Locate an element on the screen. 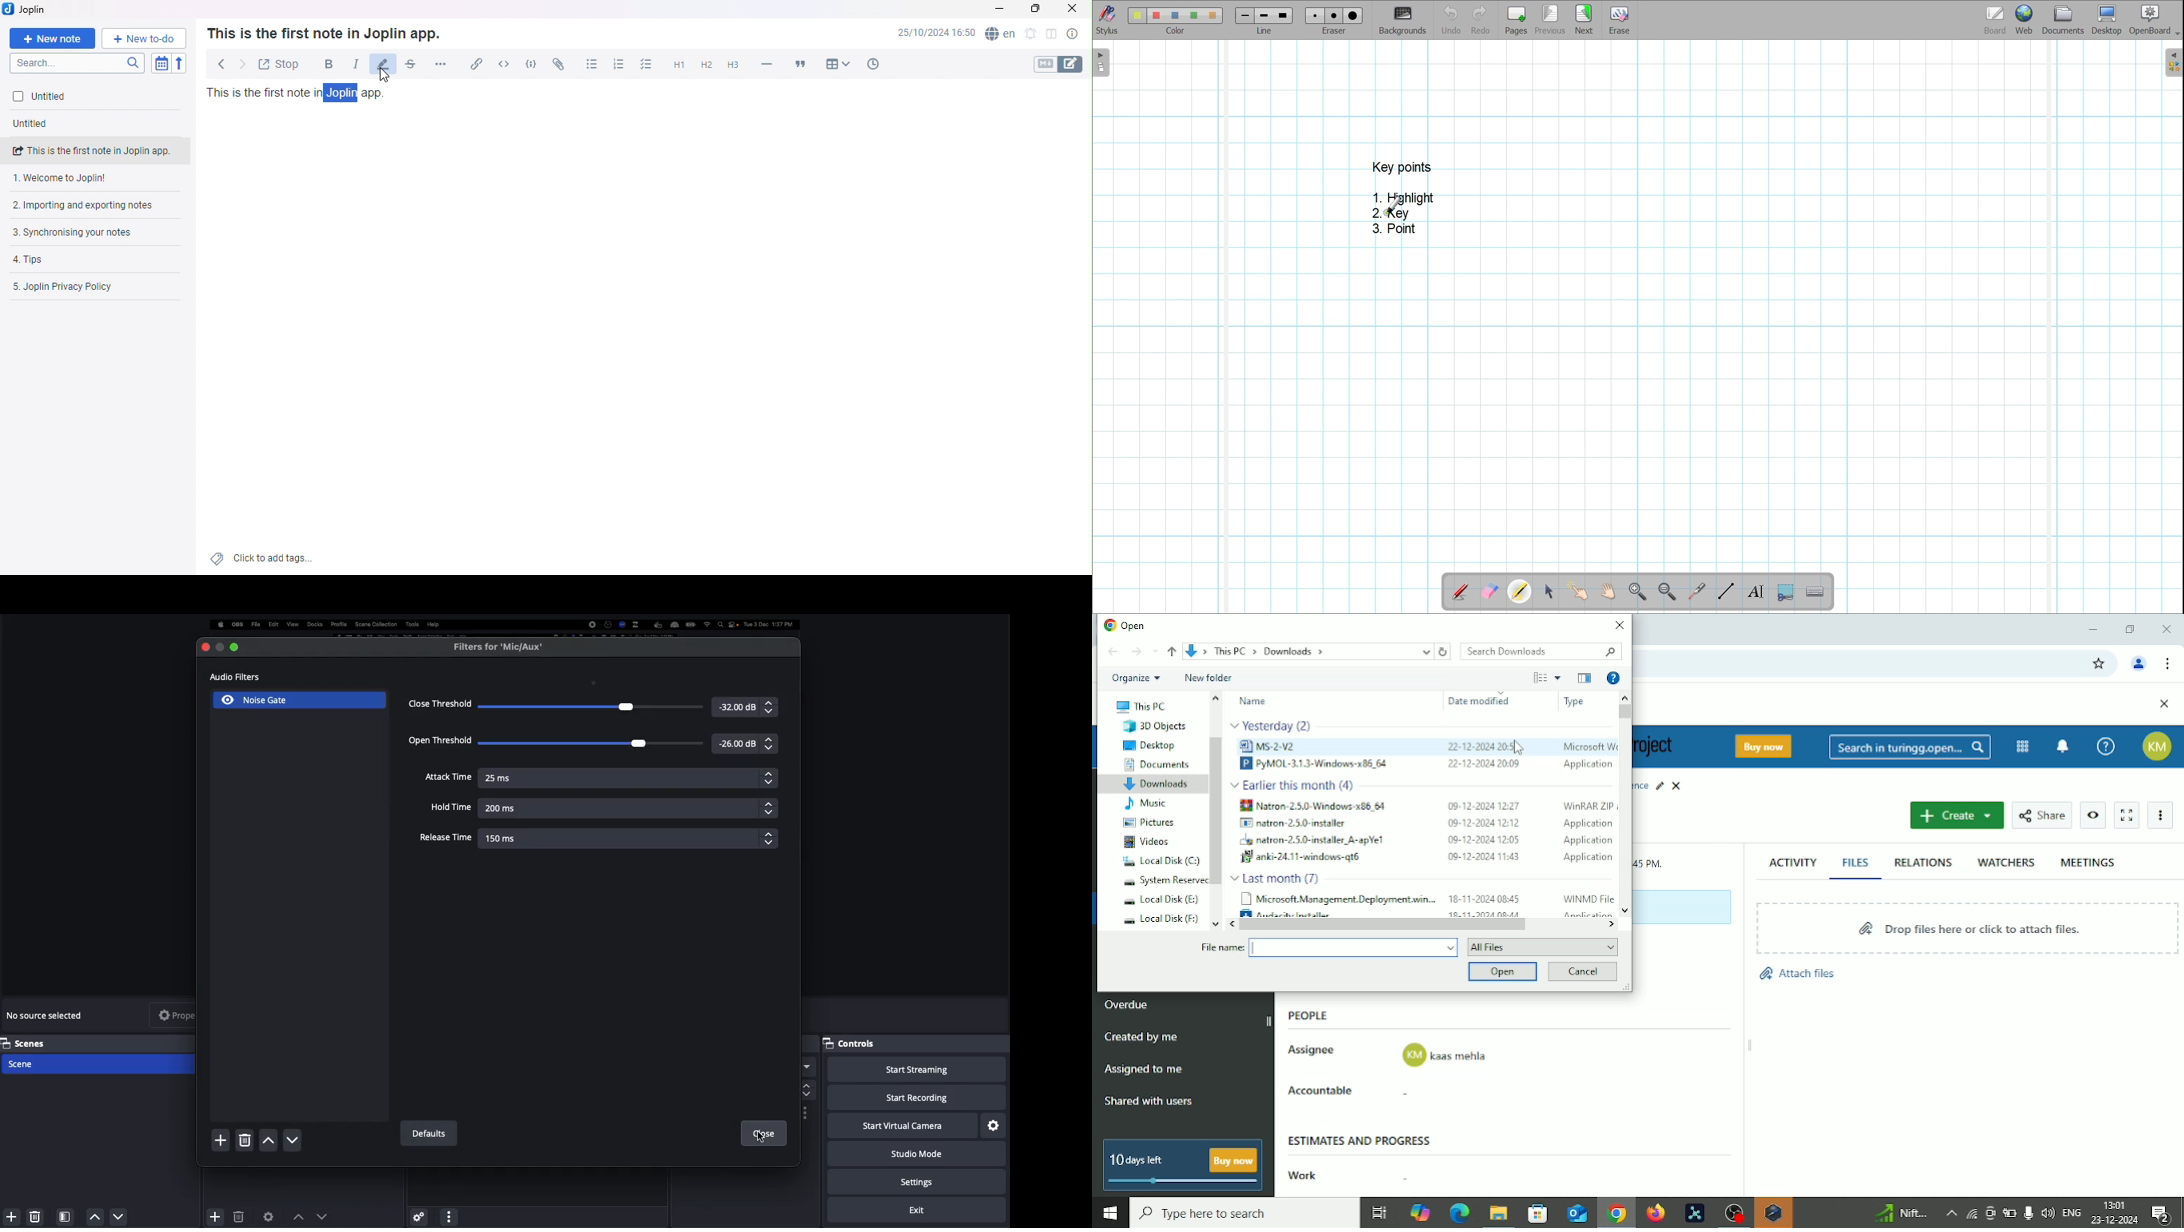 Image resolution: width=2184 pixels, height=1232 pixels. Microsoft edge is located at coordinates (1458, 1214).